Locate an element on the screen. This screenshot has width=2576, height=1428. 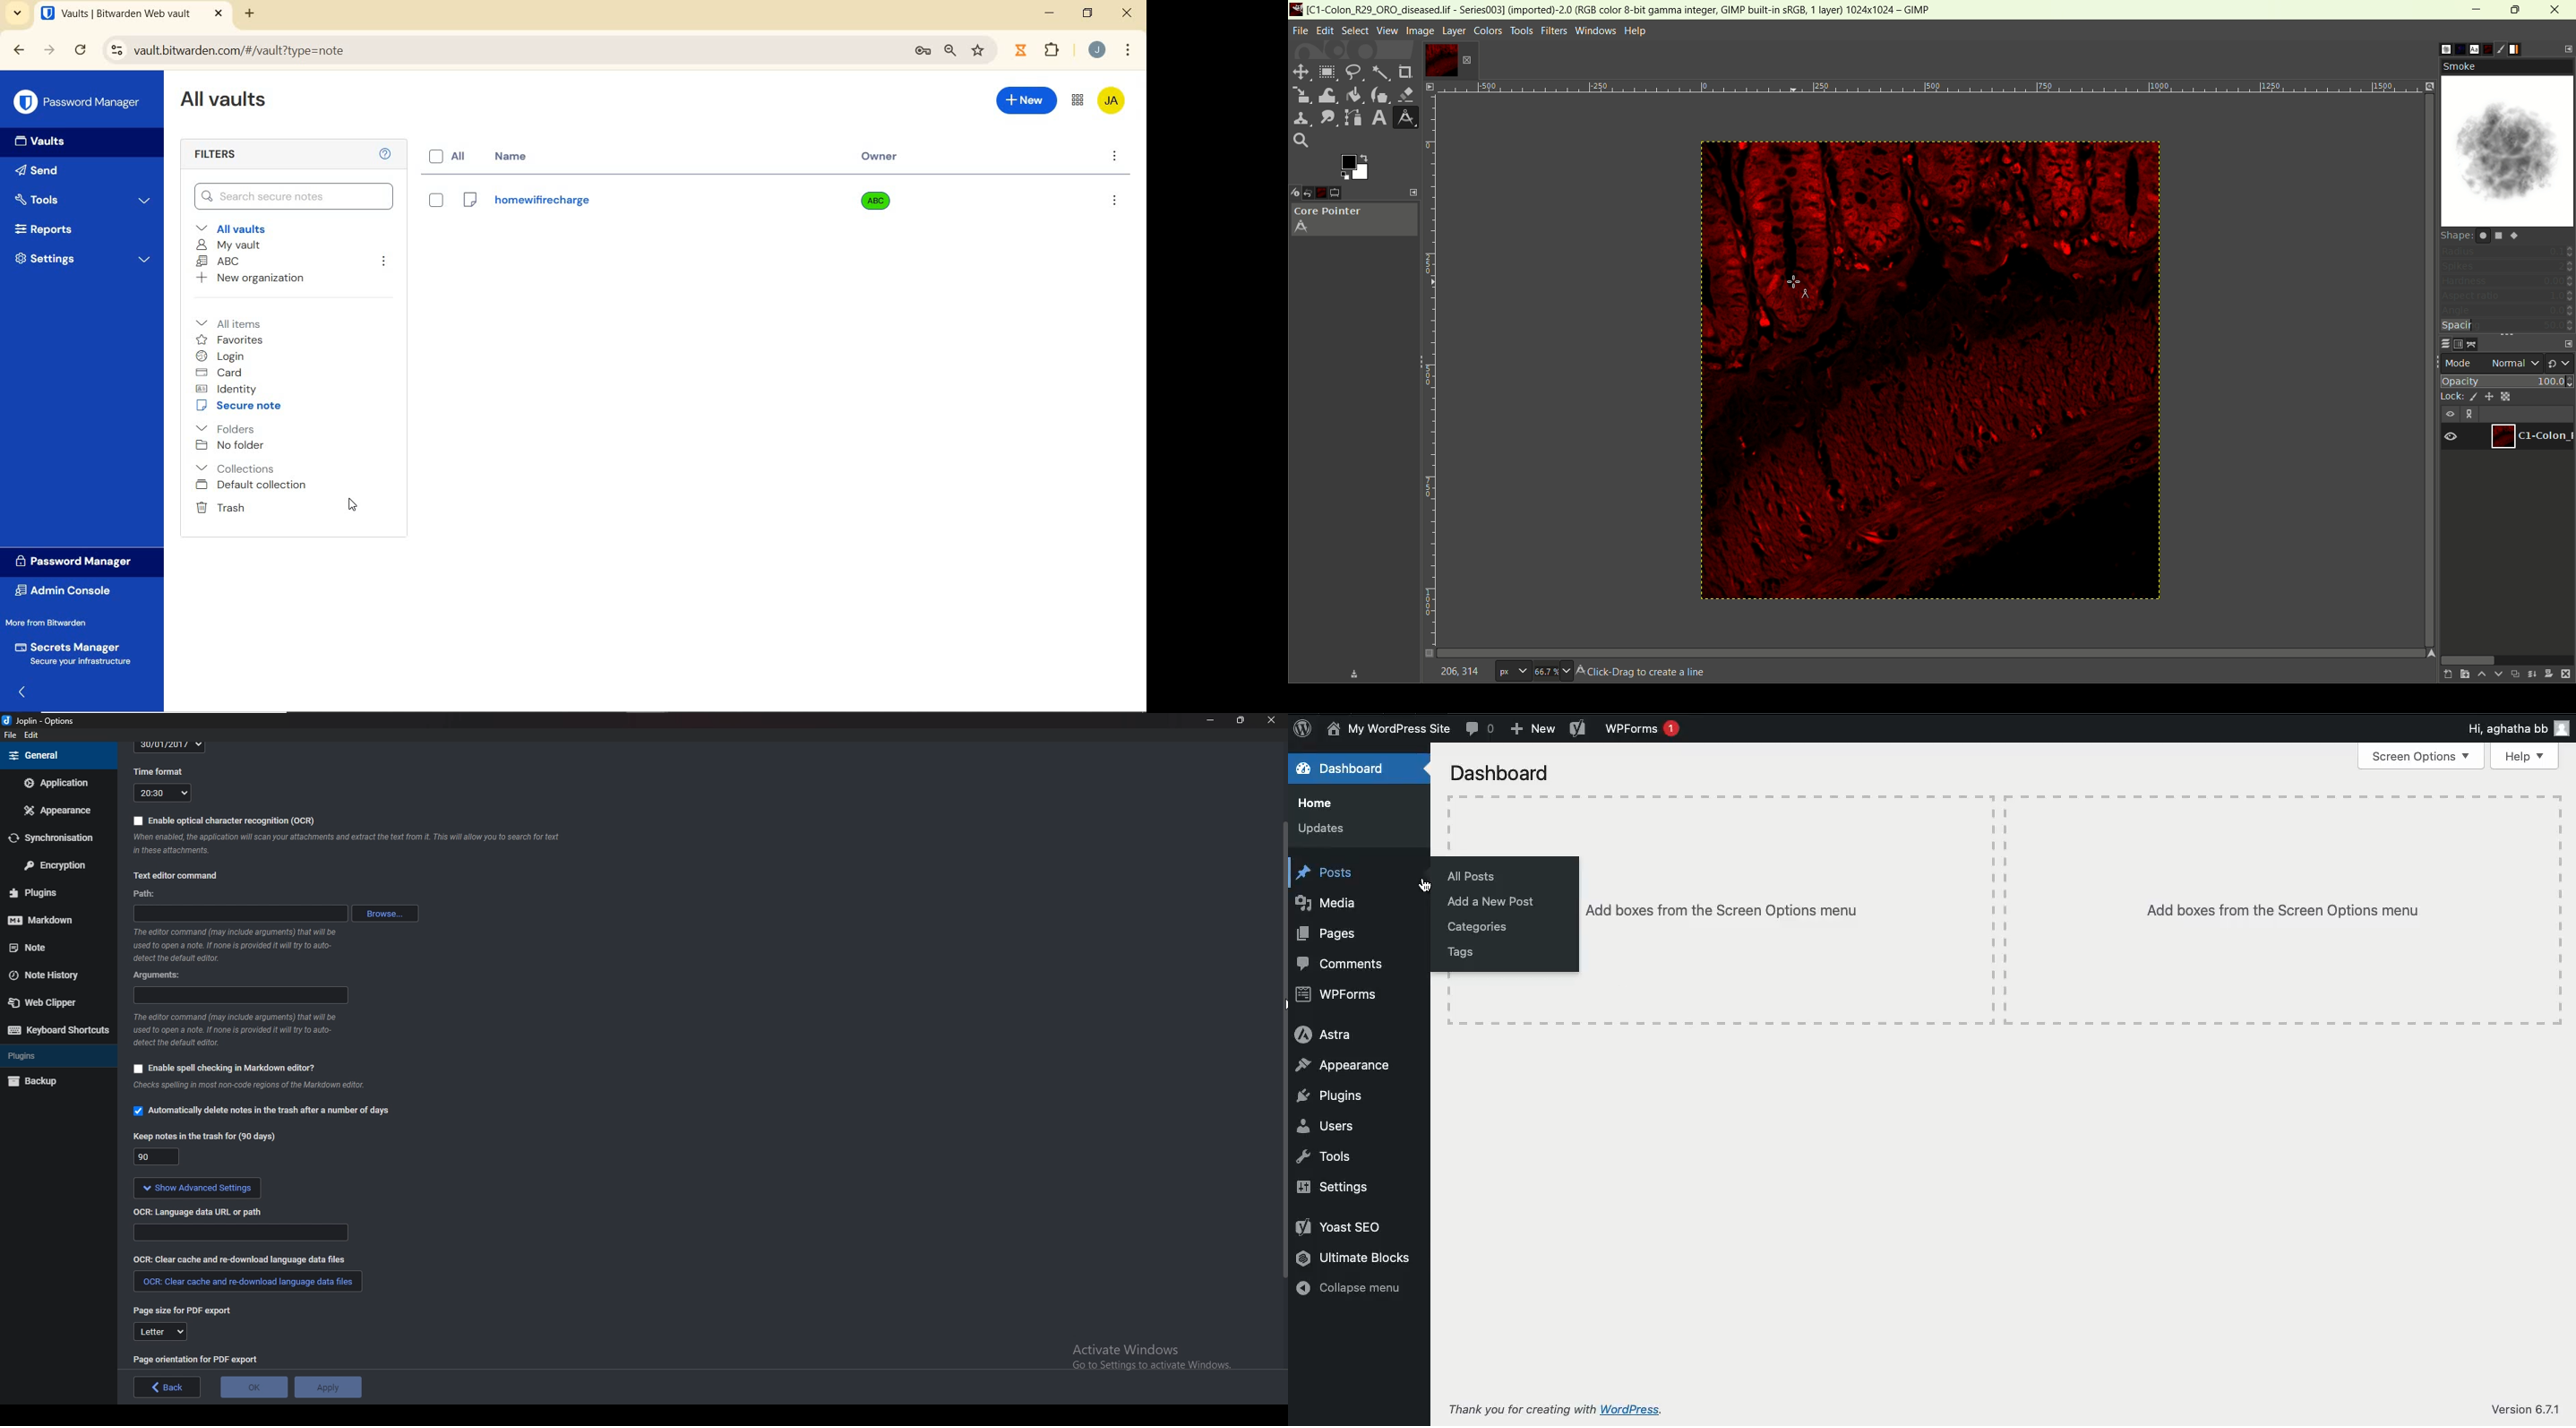
folders is located at coordinates (225, 428).